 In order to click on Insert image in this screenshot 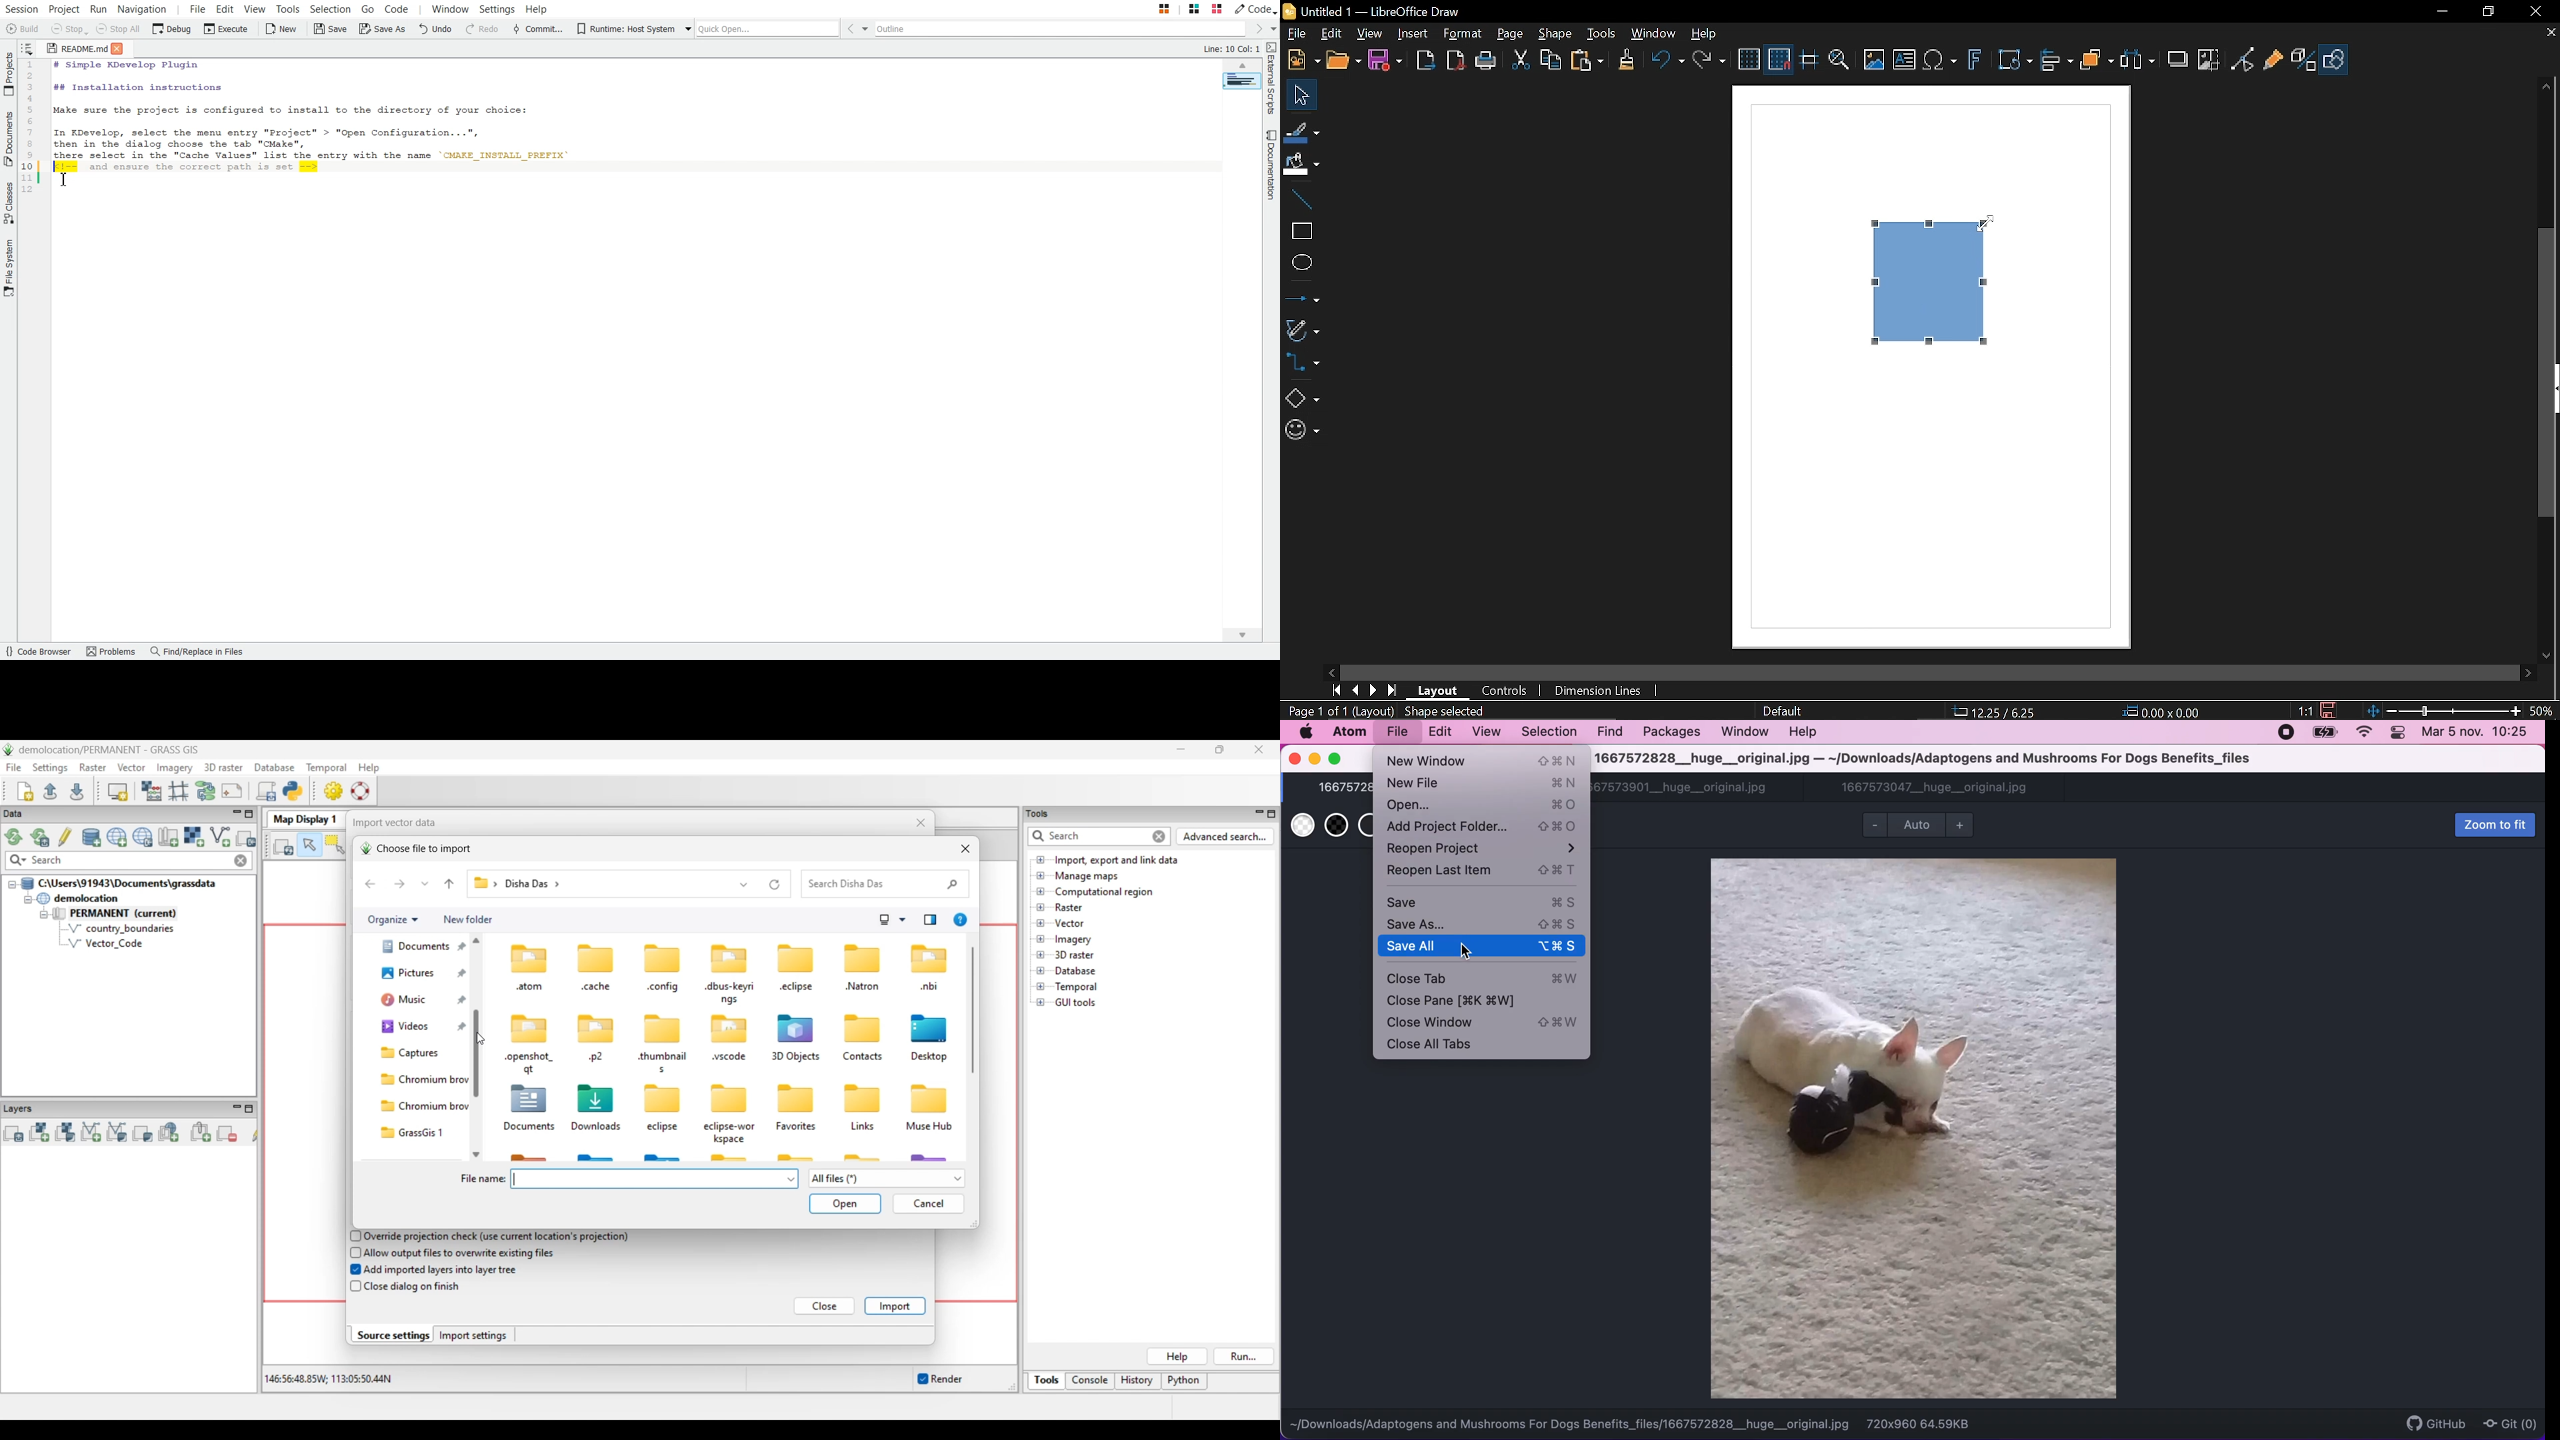, I will do `click(1872, 60)`.